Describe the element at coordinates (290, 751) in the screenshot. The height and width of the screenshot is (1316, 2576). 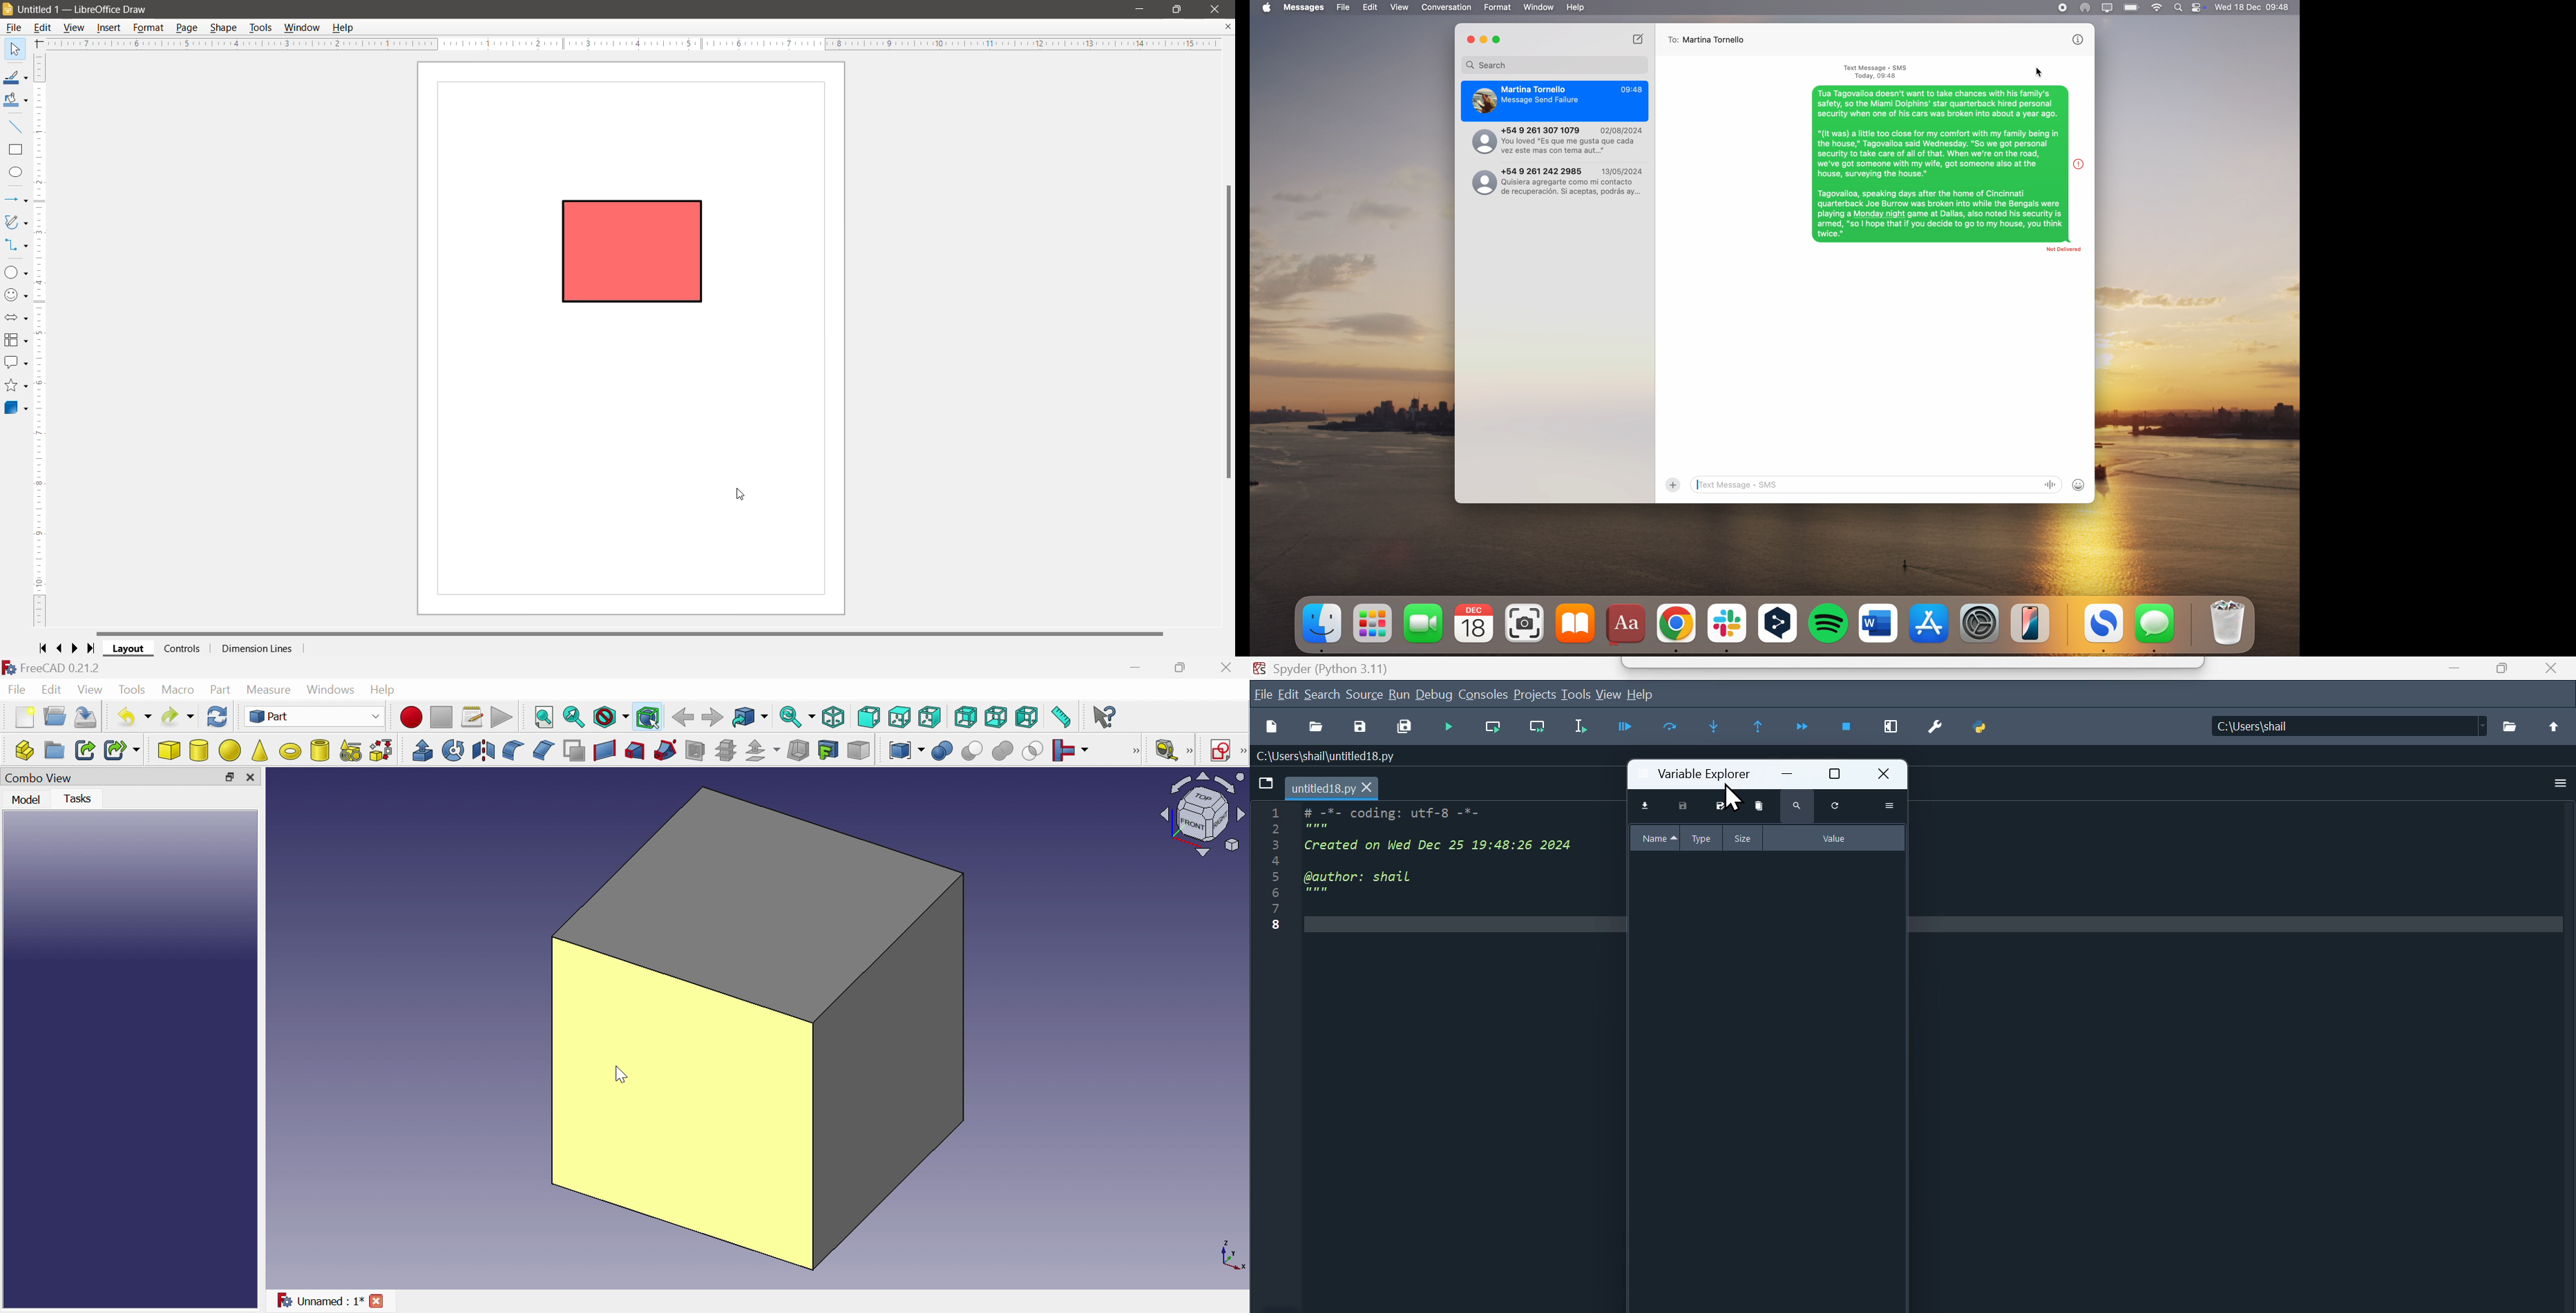
I see `Torus` at that location.